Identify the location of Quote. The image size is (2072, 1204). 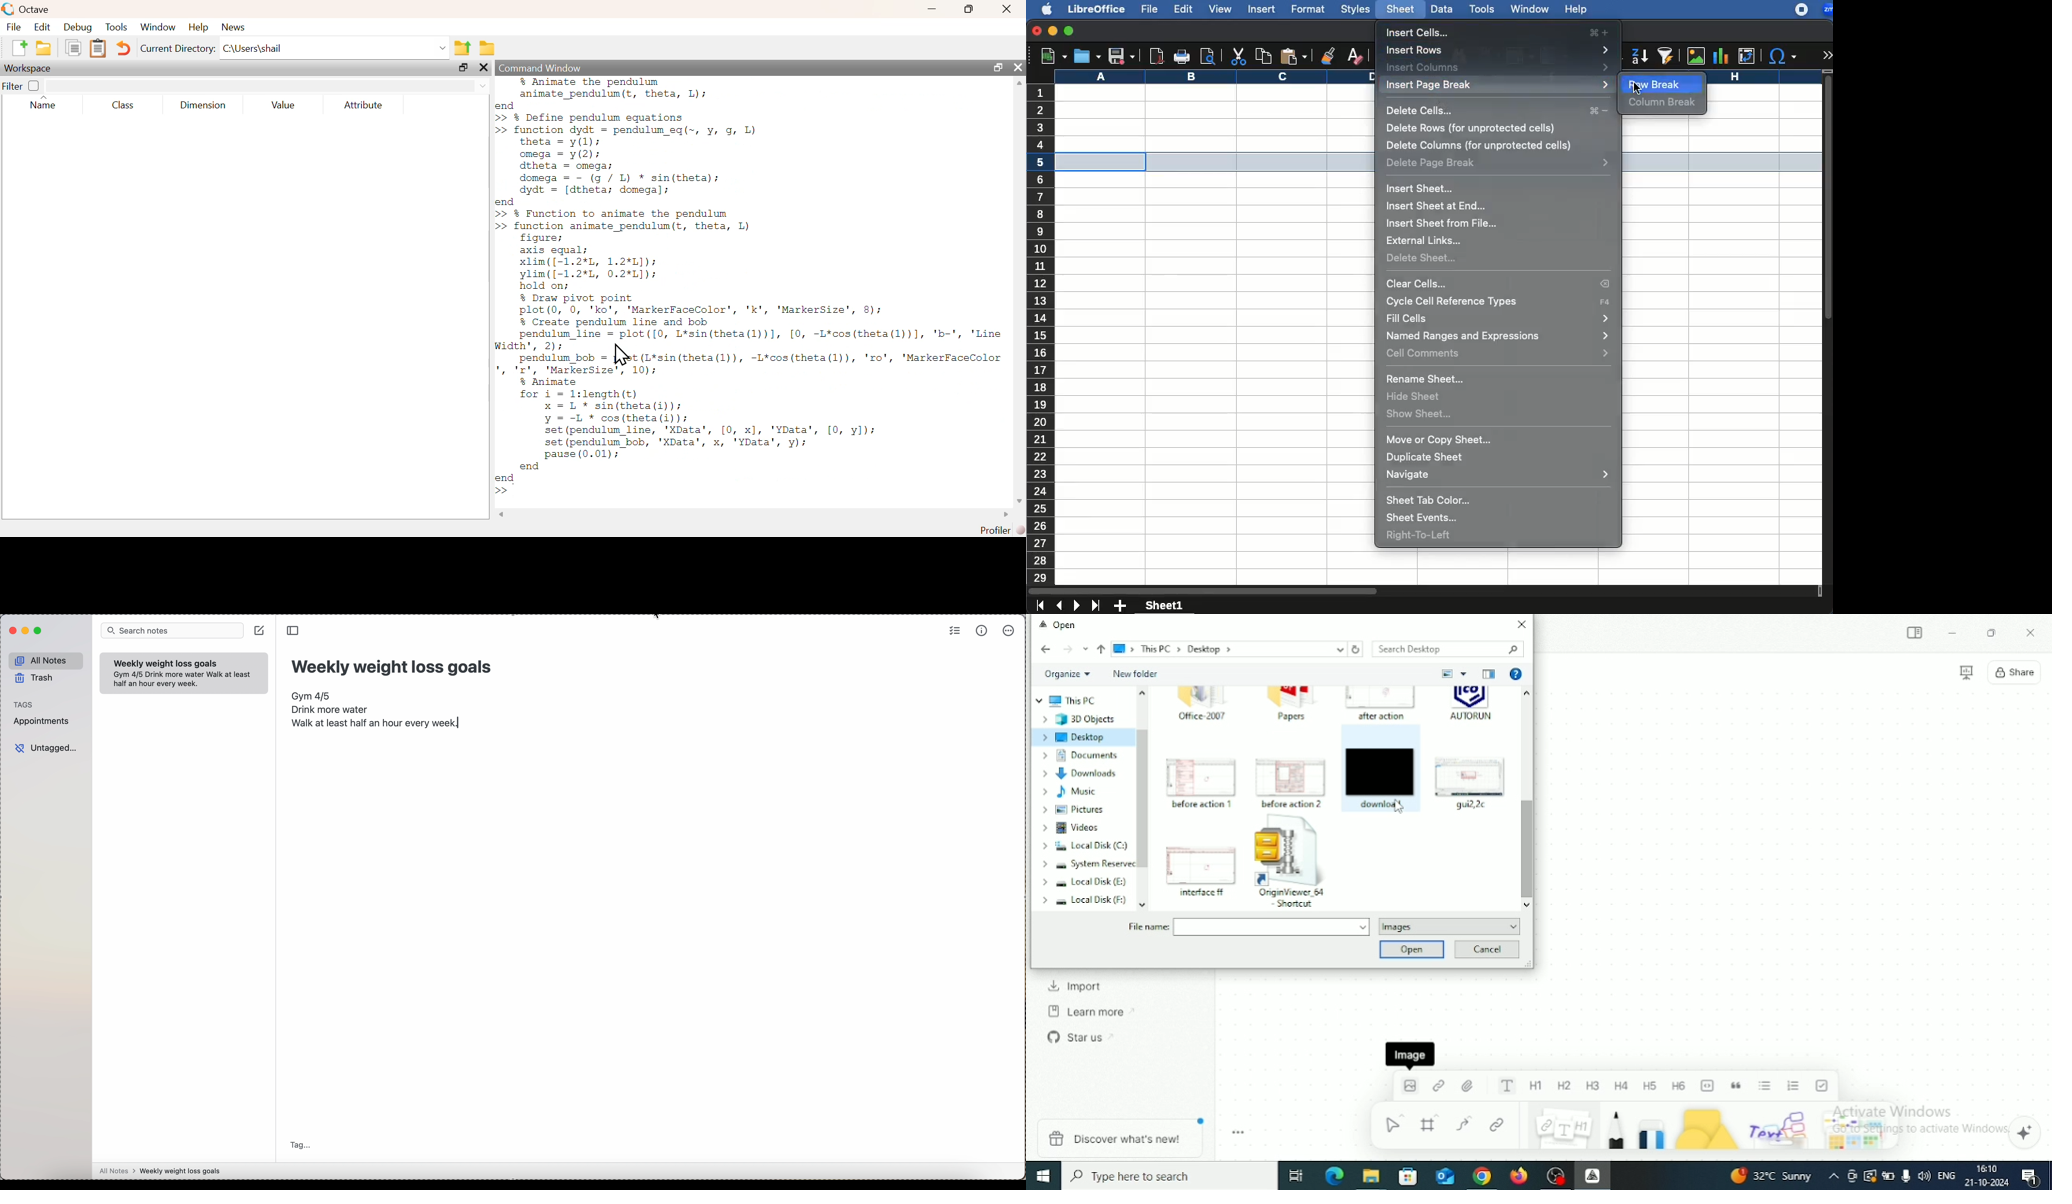
(1737, 1087).